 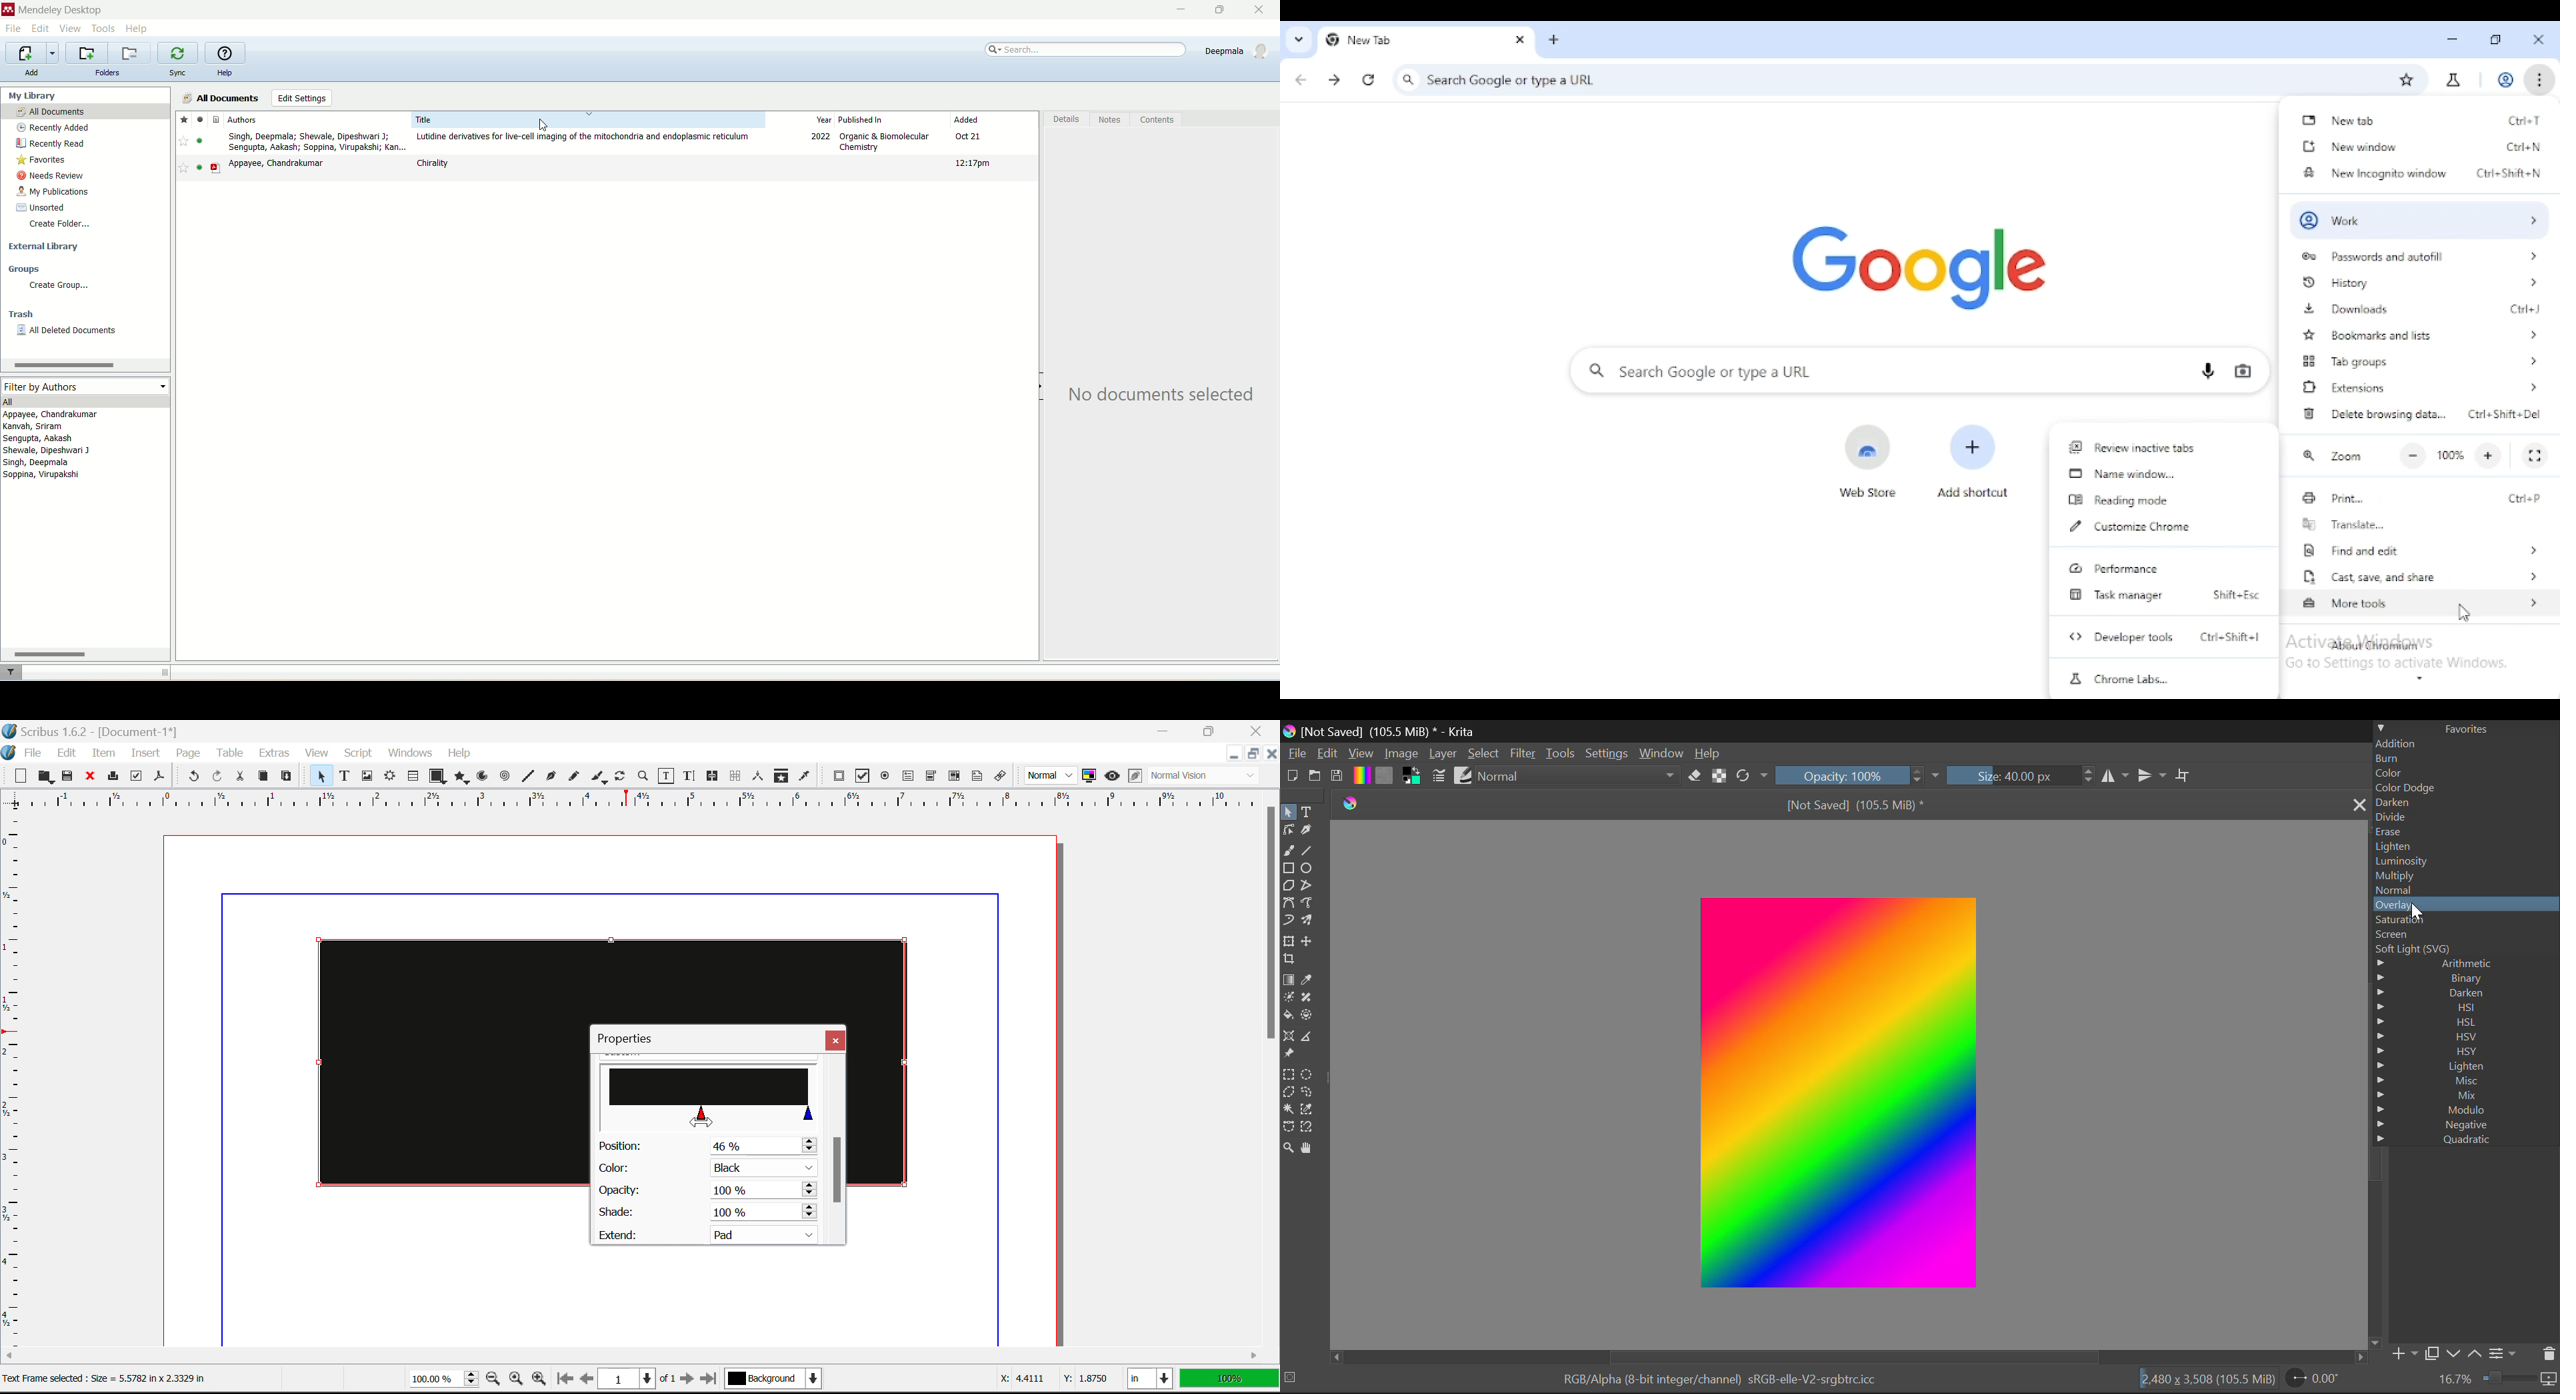 What do you see at coordinates (317, 753) in the screenshot?
I see `View` at bounding box center [317, 753].